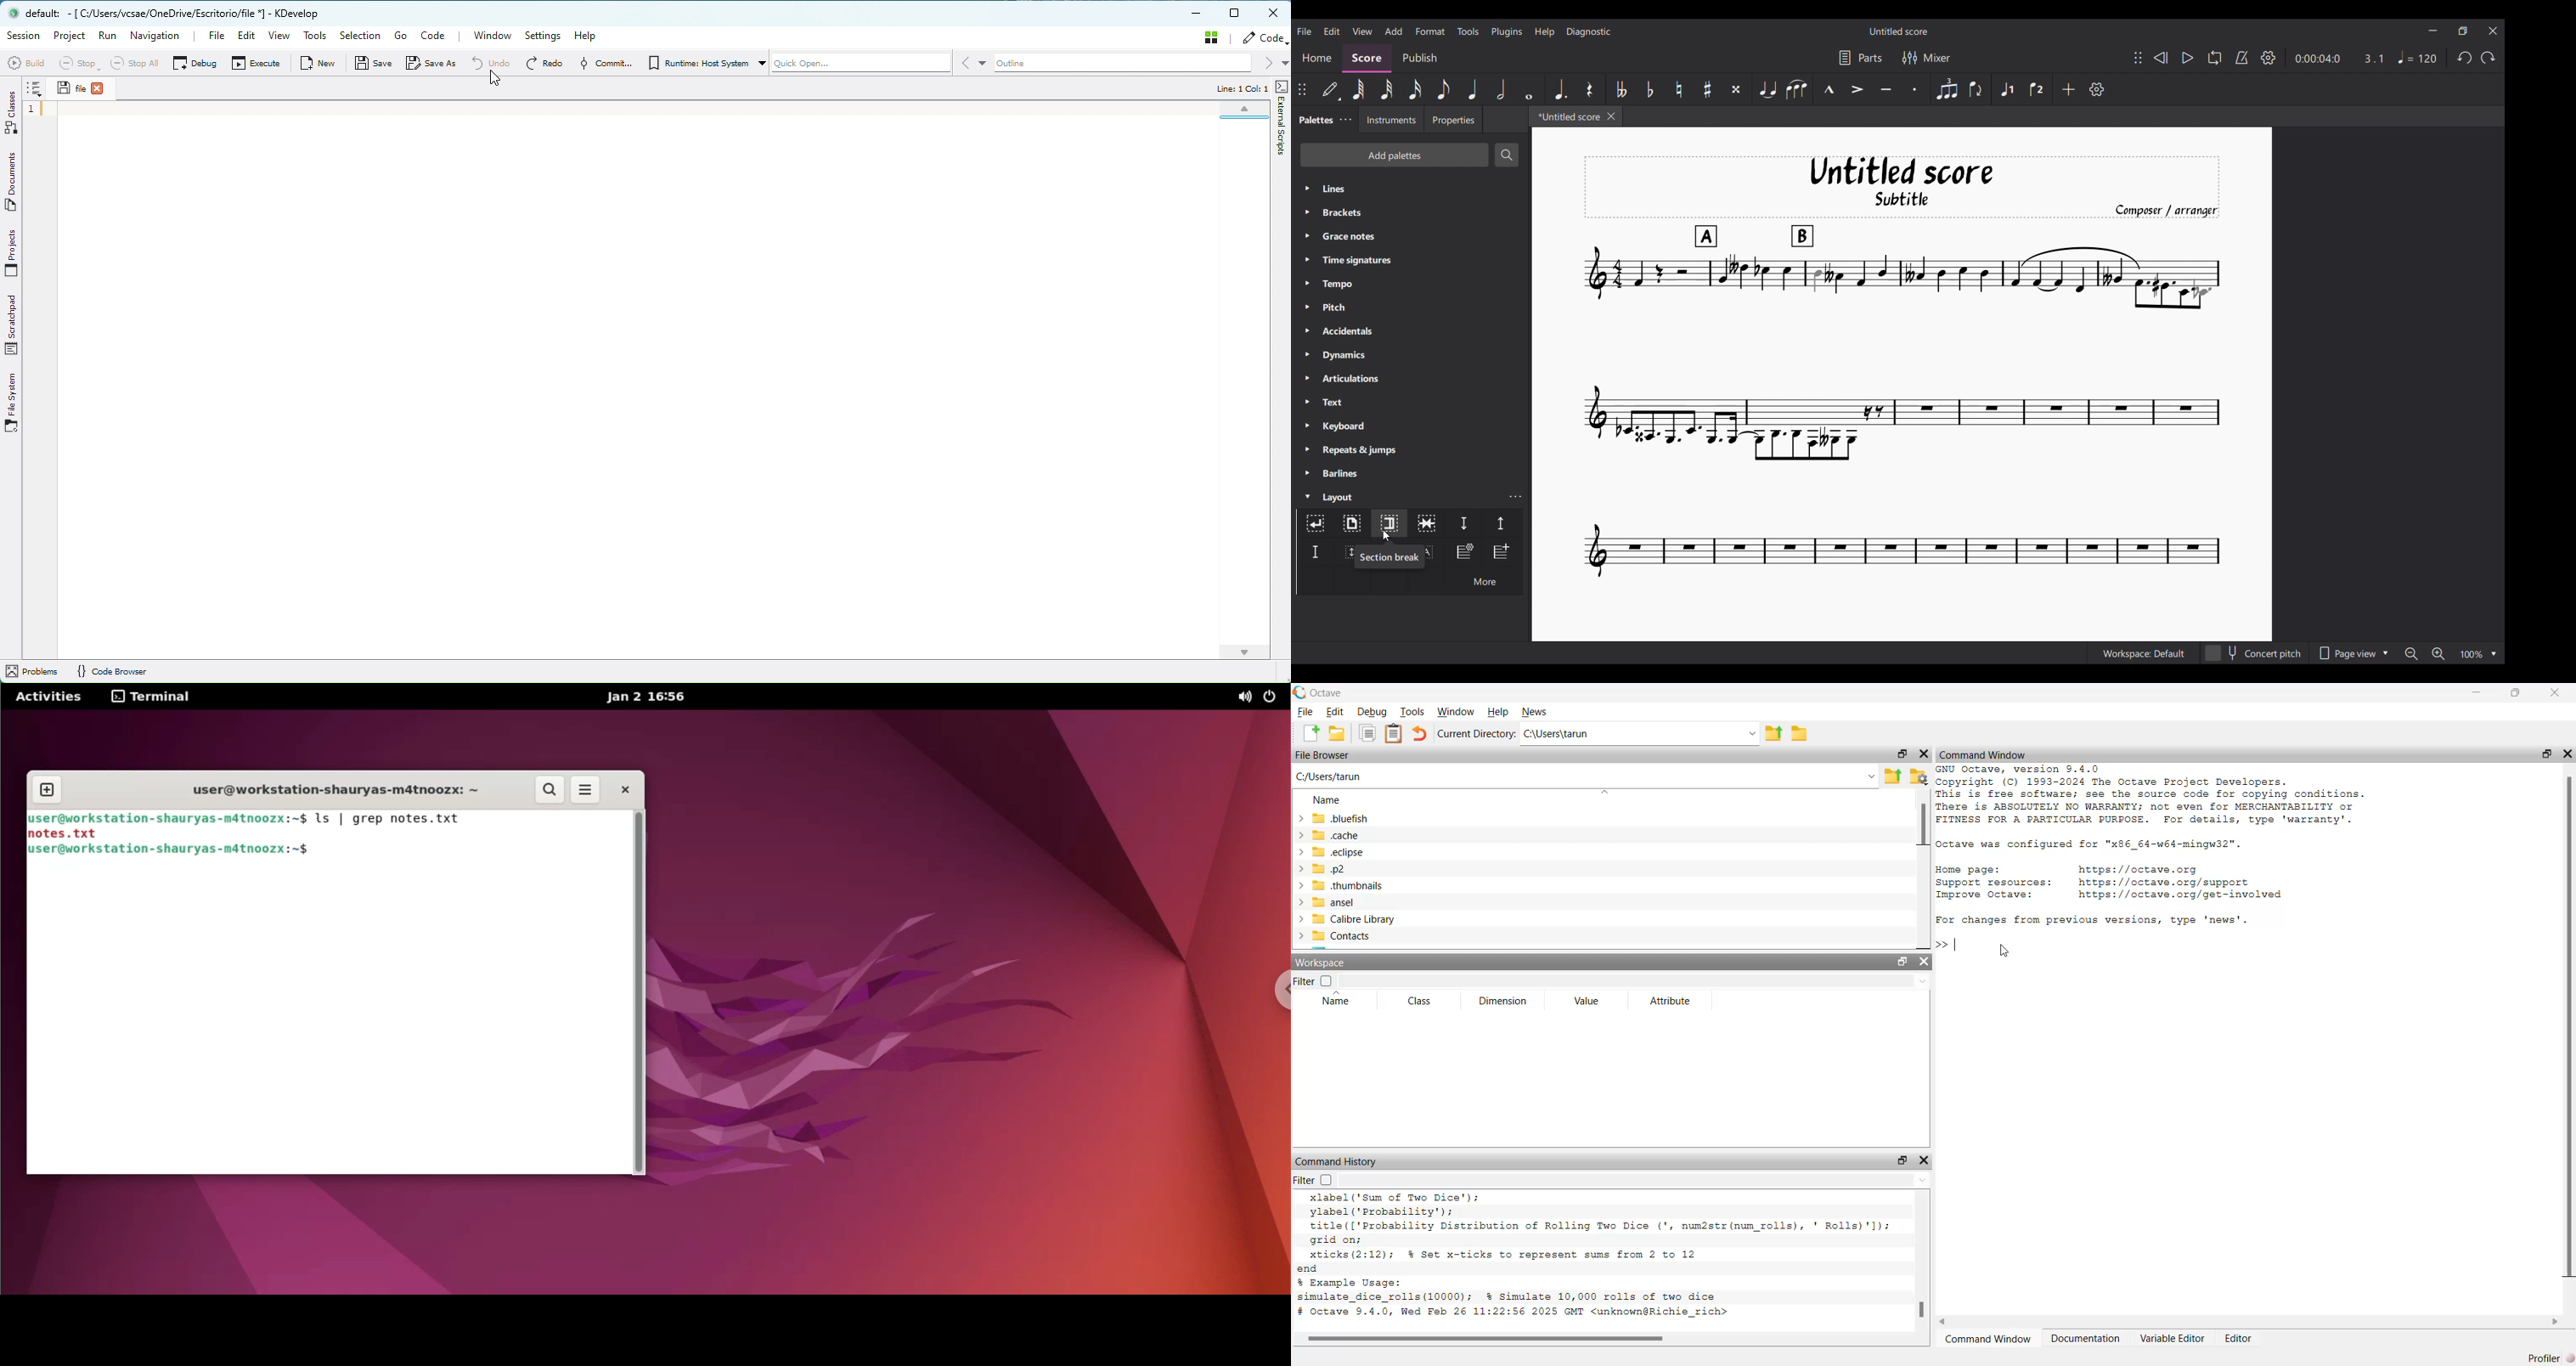  I want to click on Insert text frame, so click(1434, 551).